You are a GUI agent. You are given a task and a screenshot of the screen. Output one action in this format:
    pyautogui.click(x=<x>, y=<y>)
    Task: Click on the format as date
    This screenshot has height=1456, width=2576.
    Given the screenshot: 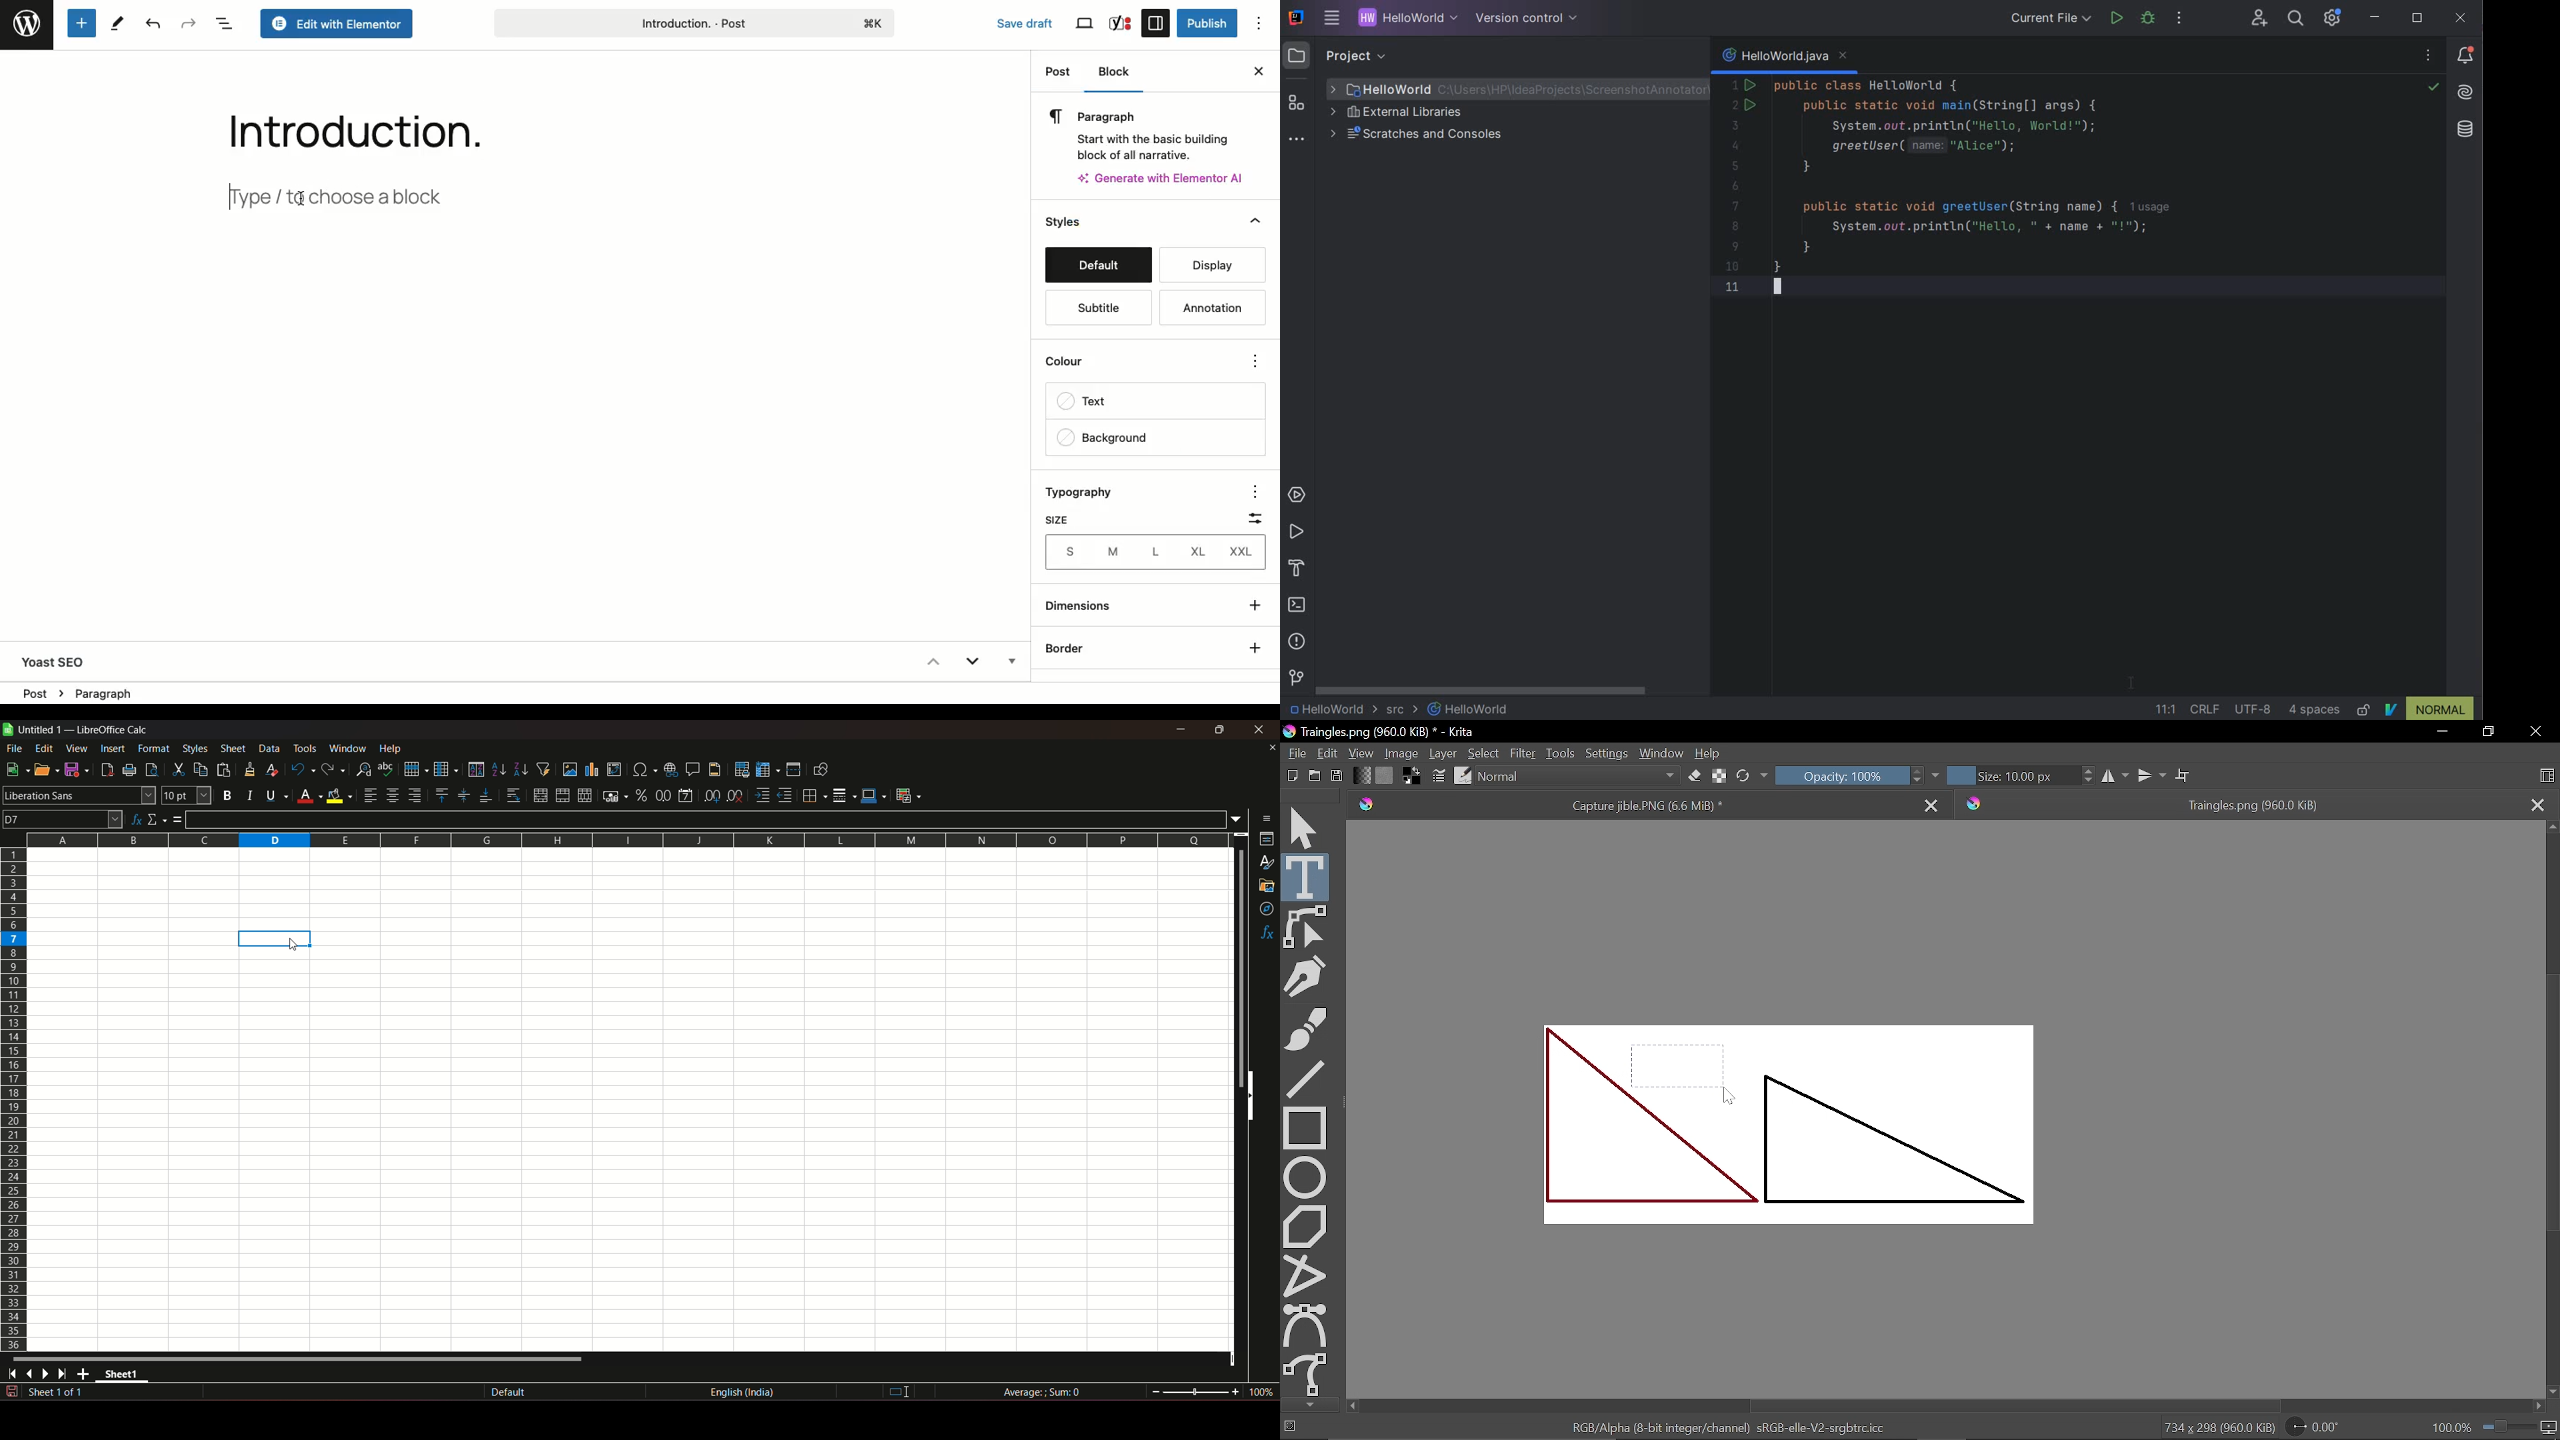 What is the action you would take?
    pyautogui.click(x=685, y=797)
    